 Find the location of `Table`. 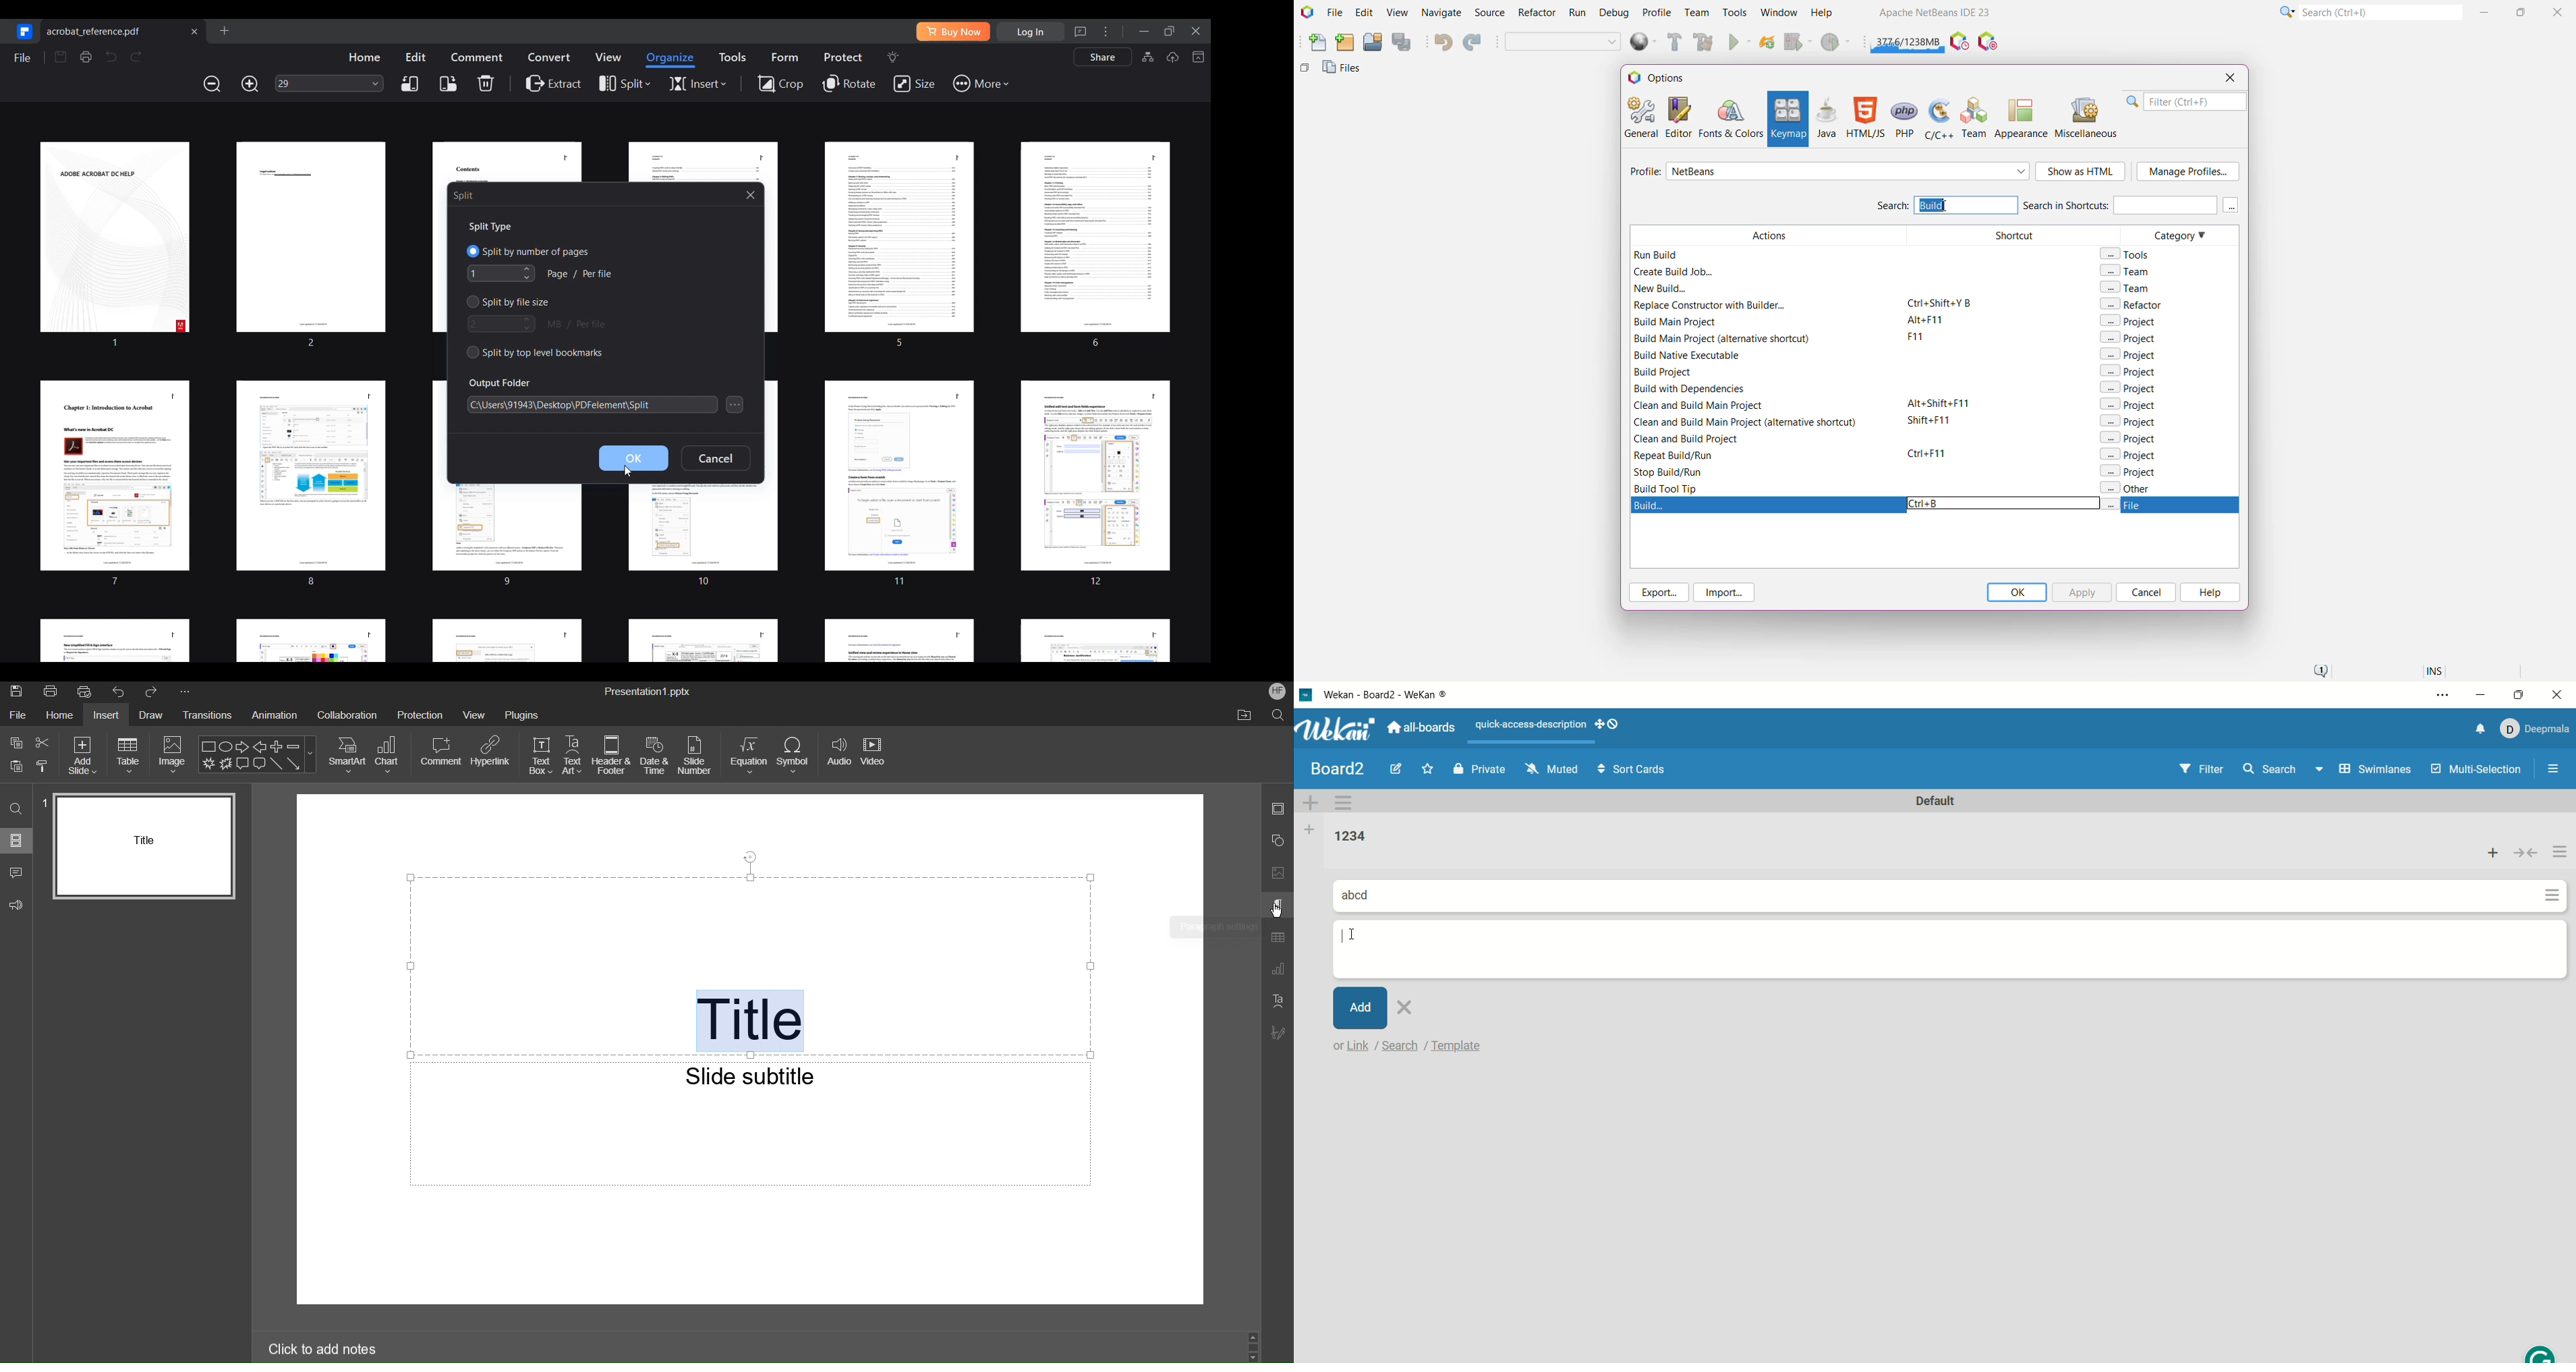

Table is located at coordinates (1277, 939).